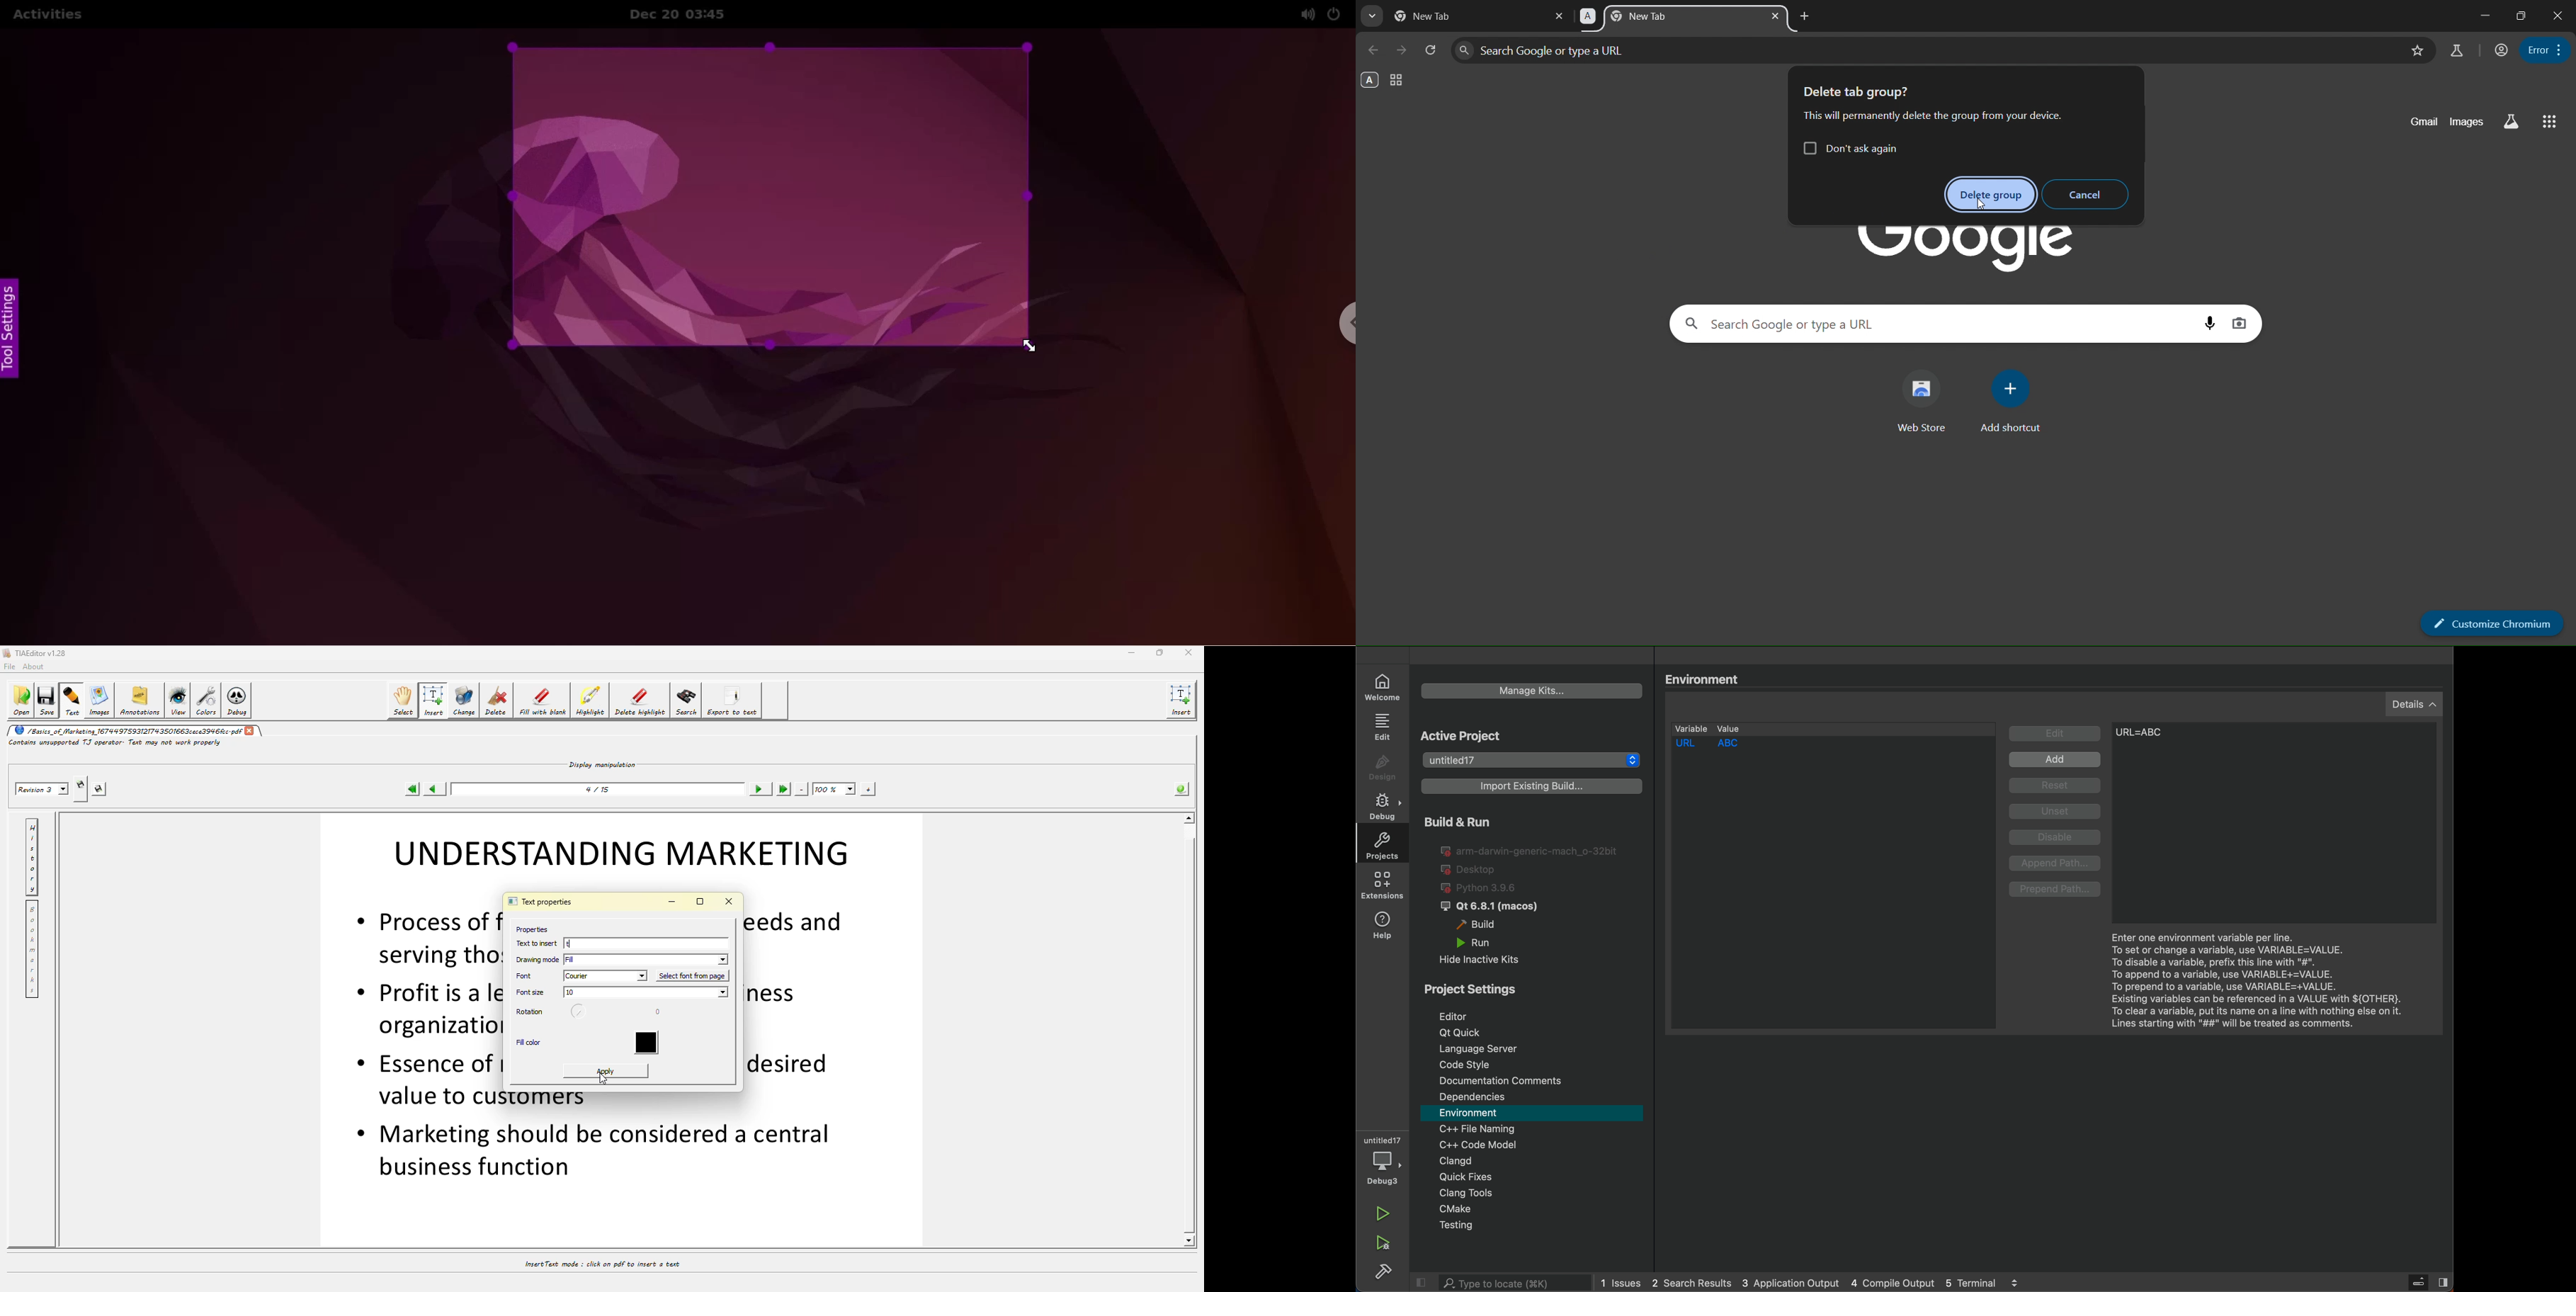  Describe the element at coordinates (2457, 50) in the screenshot. I see `search labs` at that location.